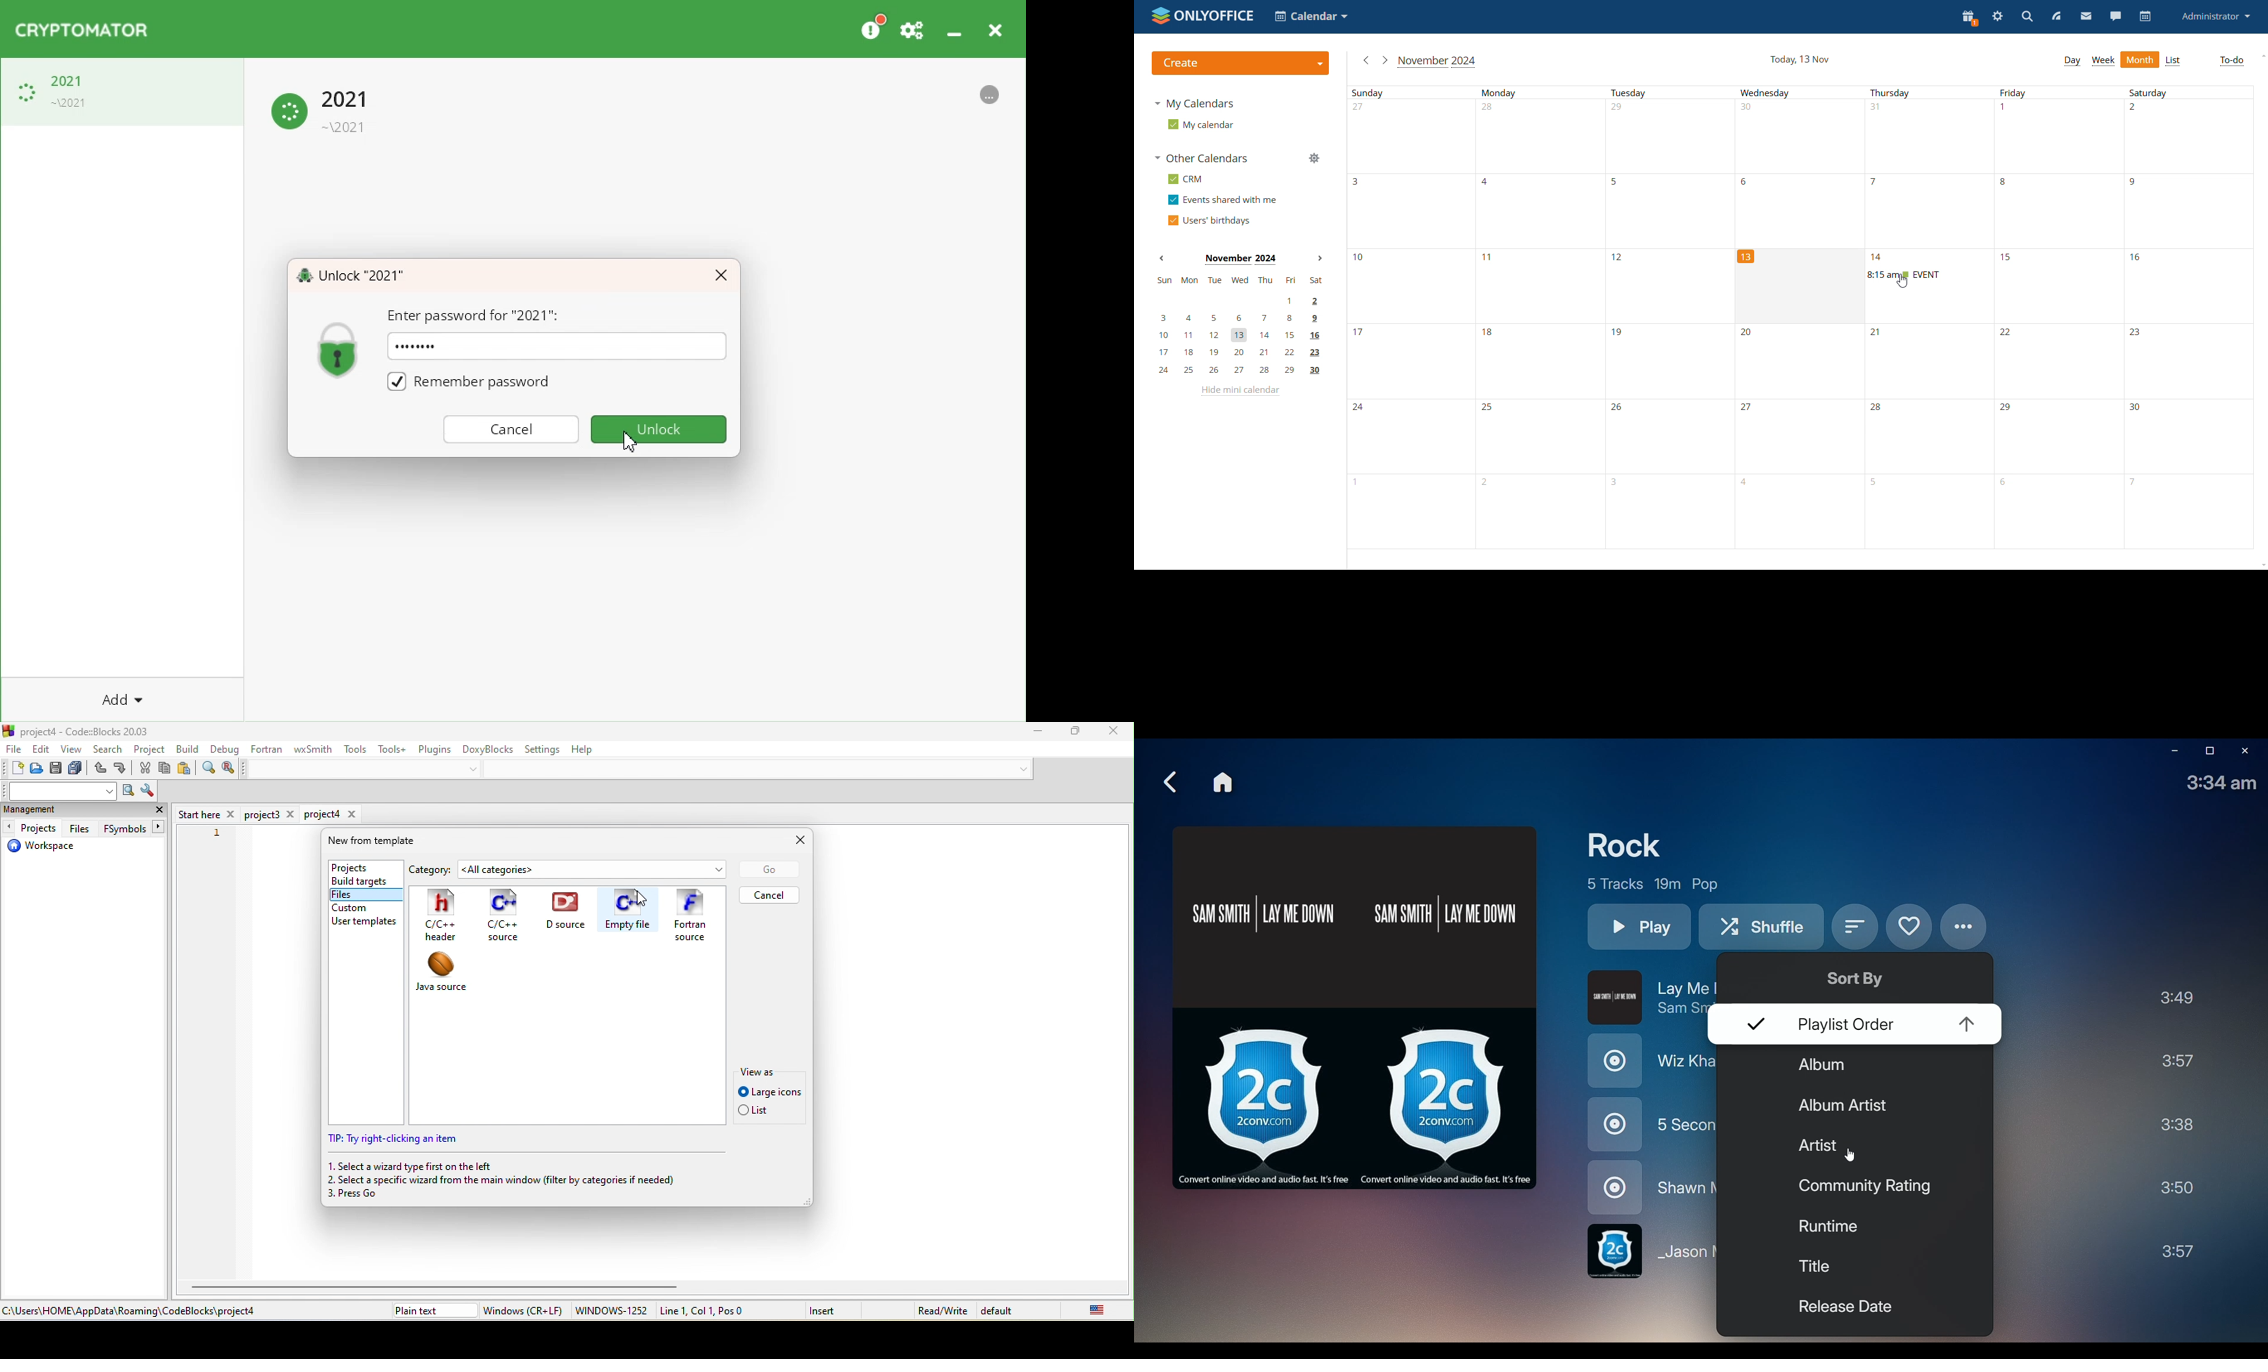 Image resolution: width=2268 pixels, height=1372 pixels. What do you see at coordinates (1903, 282) in the screenshot?
I see `cursor` at bounding box center [1903, 282].